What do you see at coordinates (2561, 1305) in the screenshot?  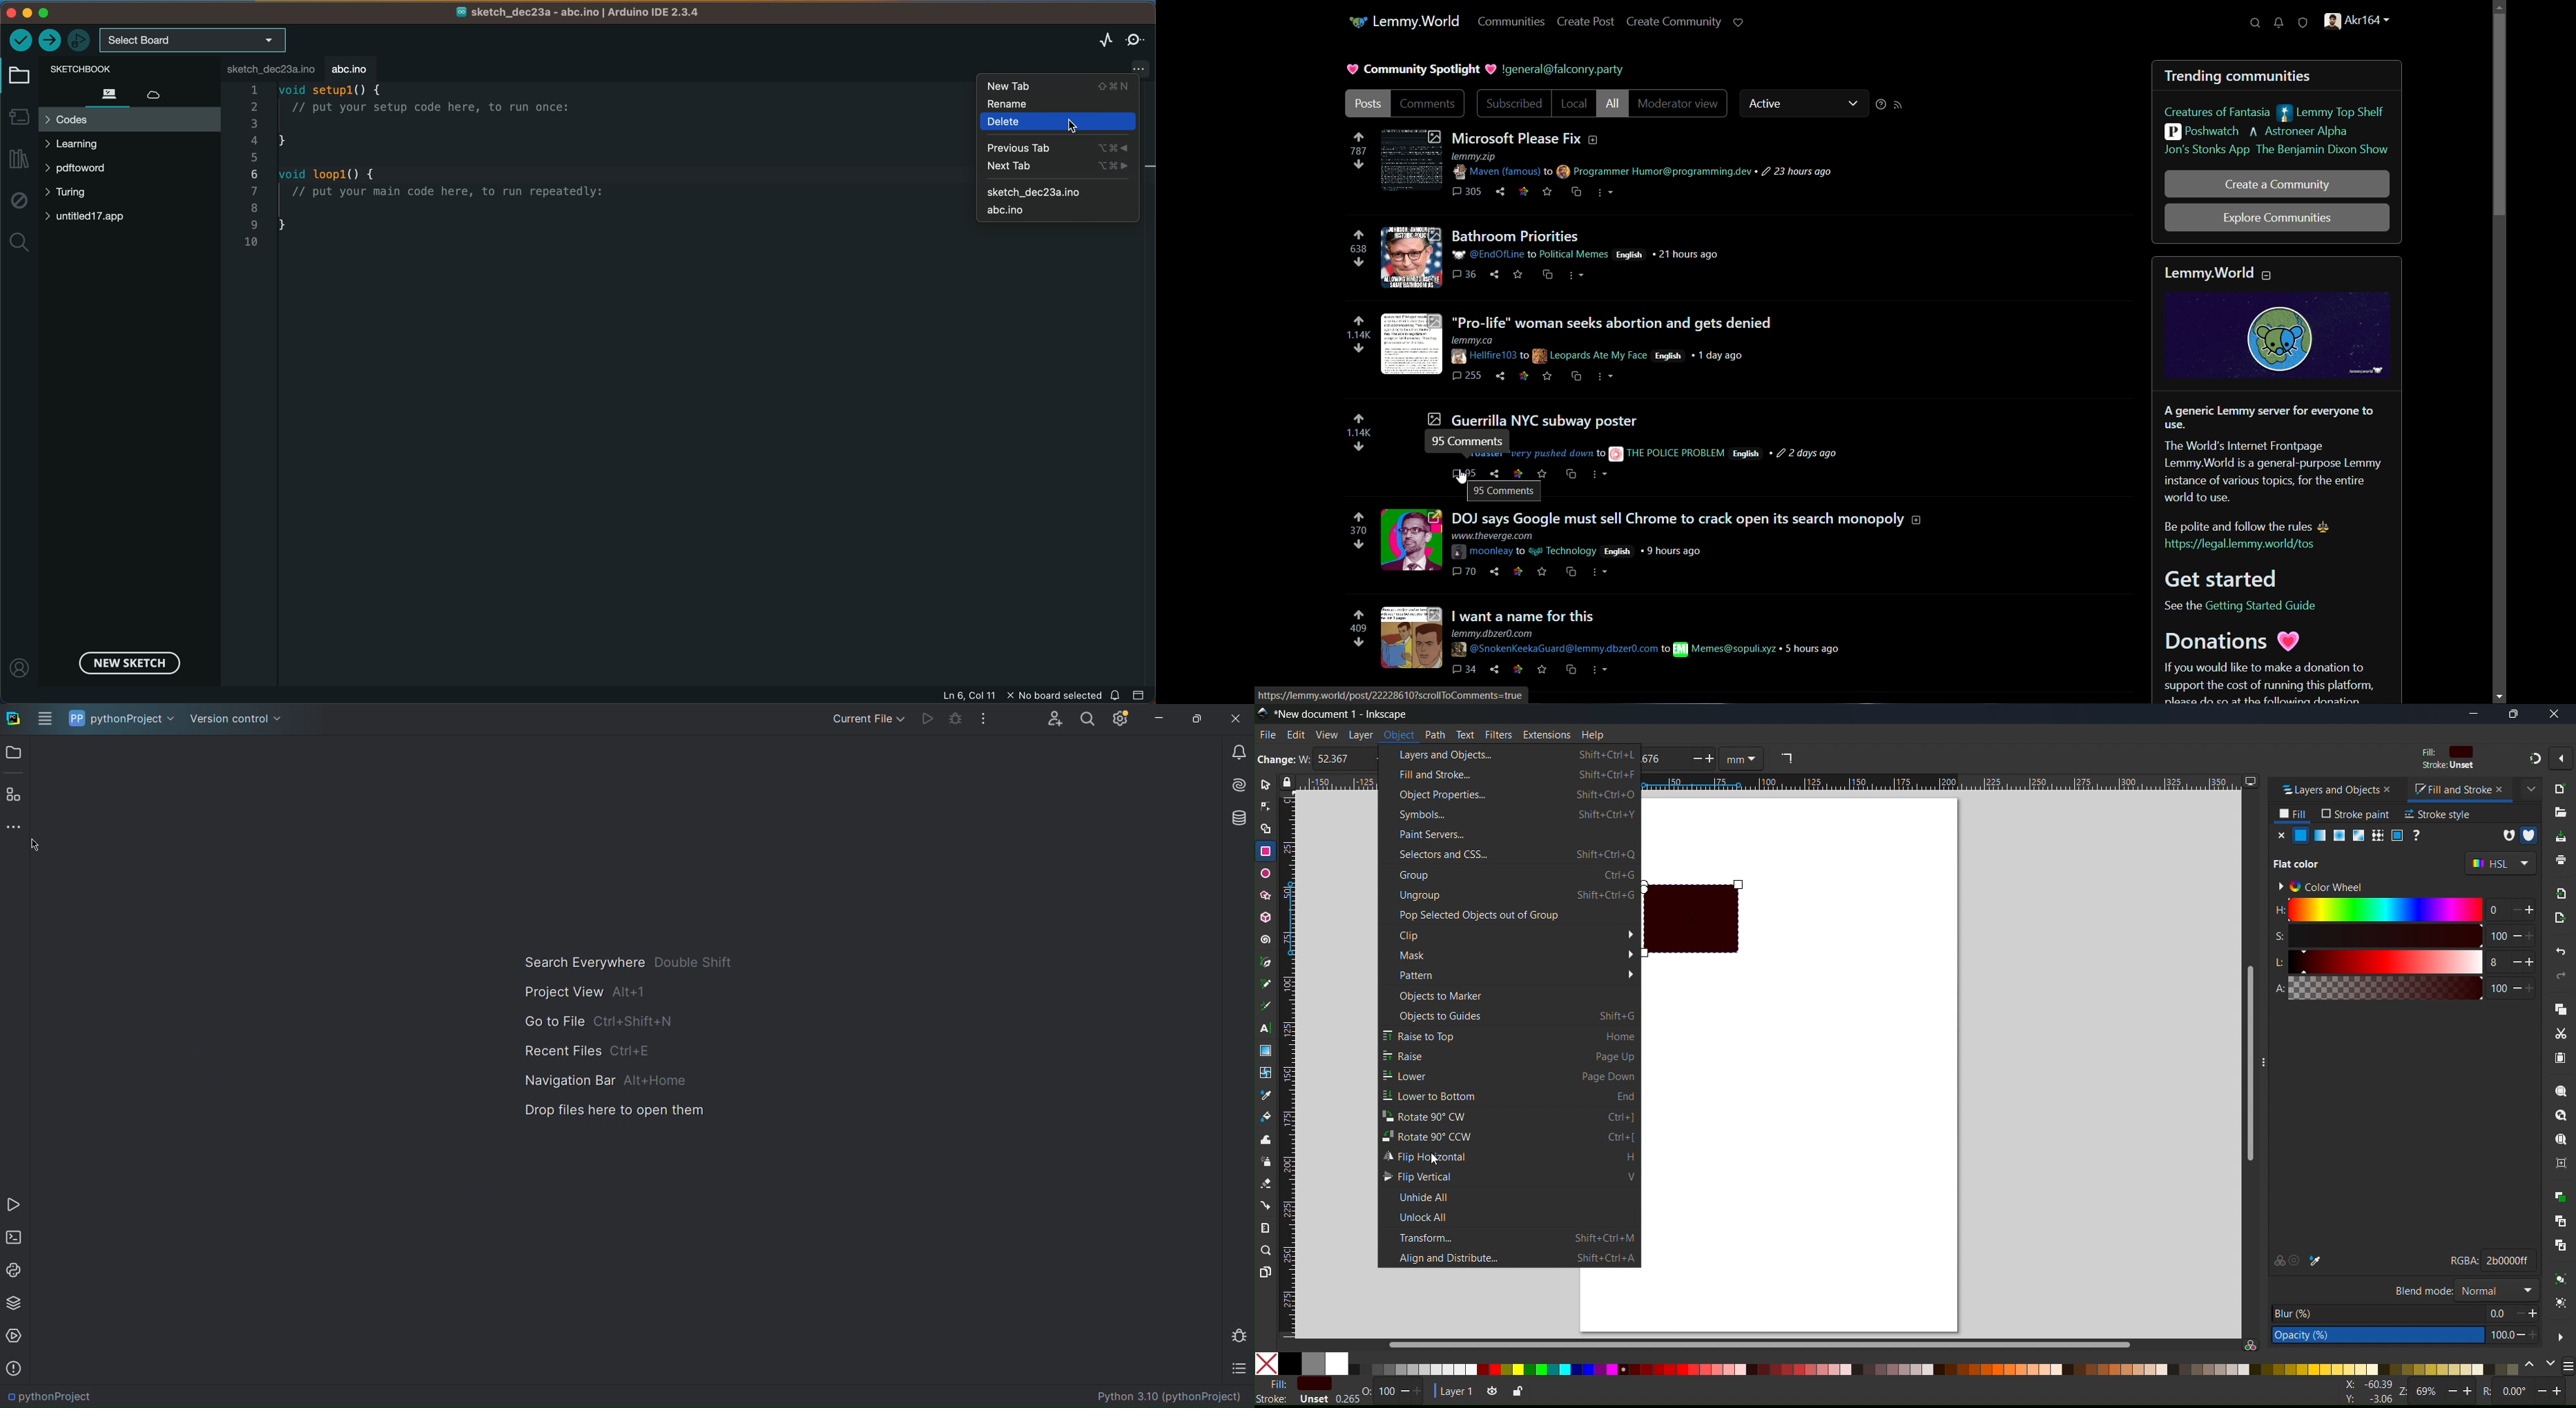 I see `Ungroup` at bounding box center [2561, 1305].